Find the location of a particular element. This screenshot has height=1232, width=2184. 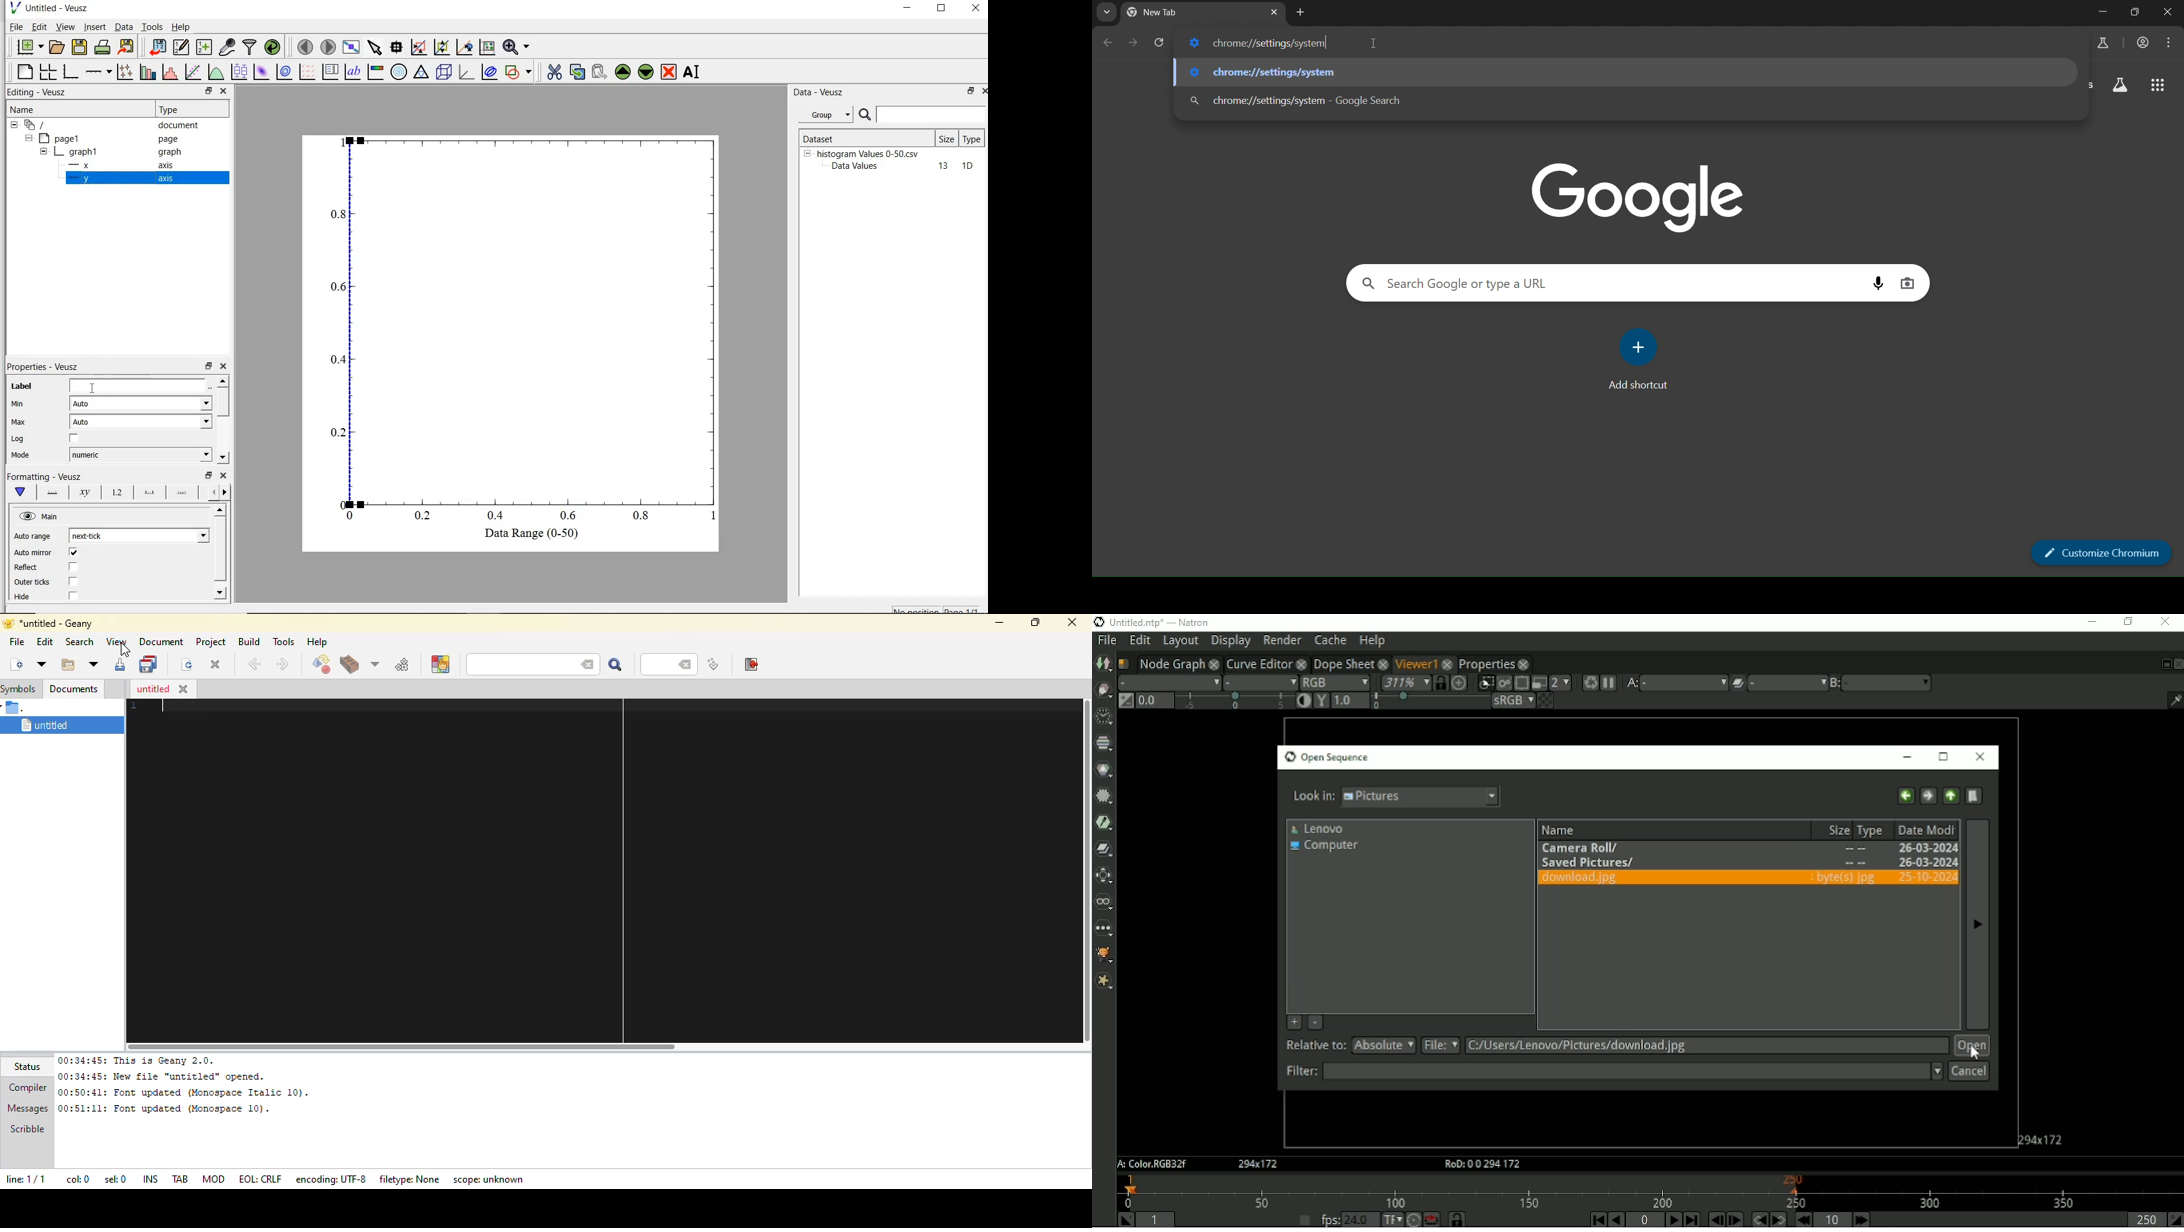

mod is located at coordinates (213, 1178).